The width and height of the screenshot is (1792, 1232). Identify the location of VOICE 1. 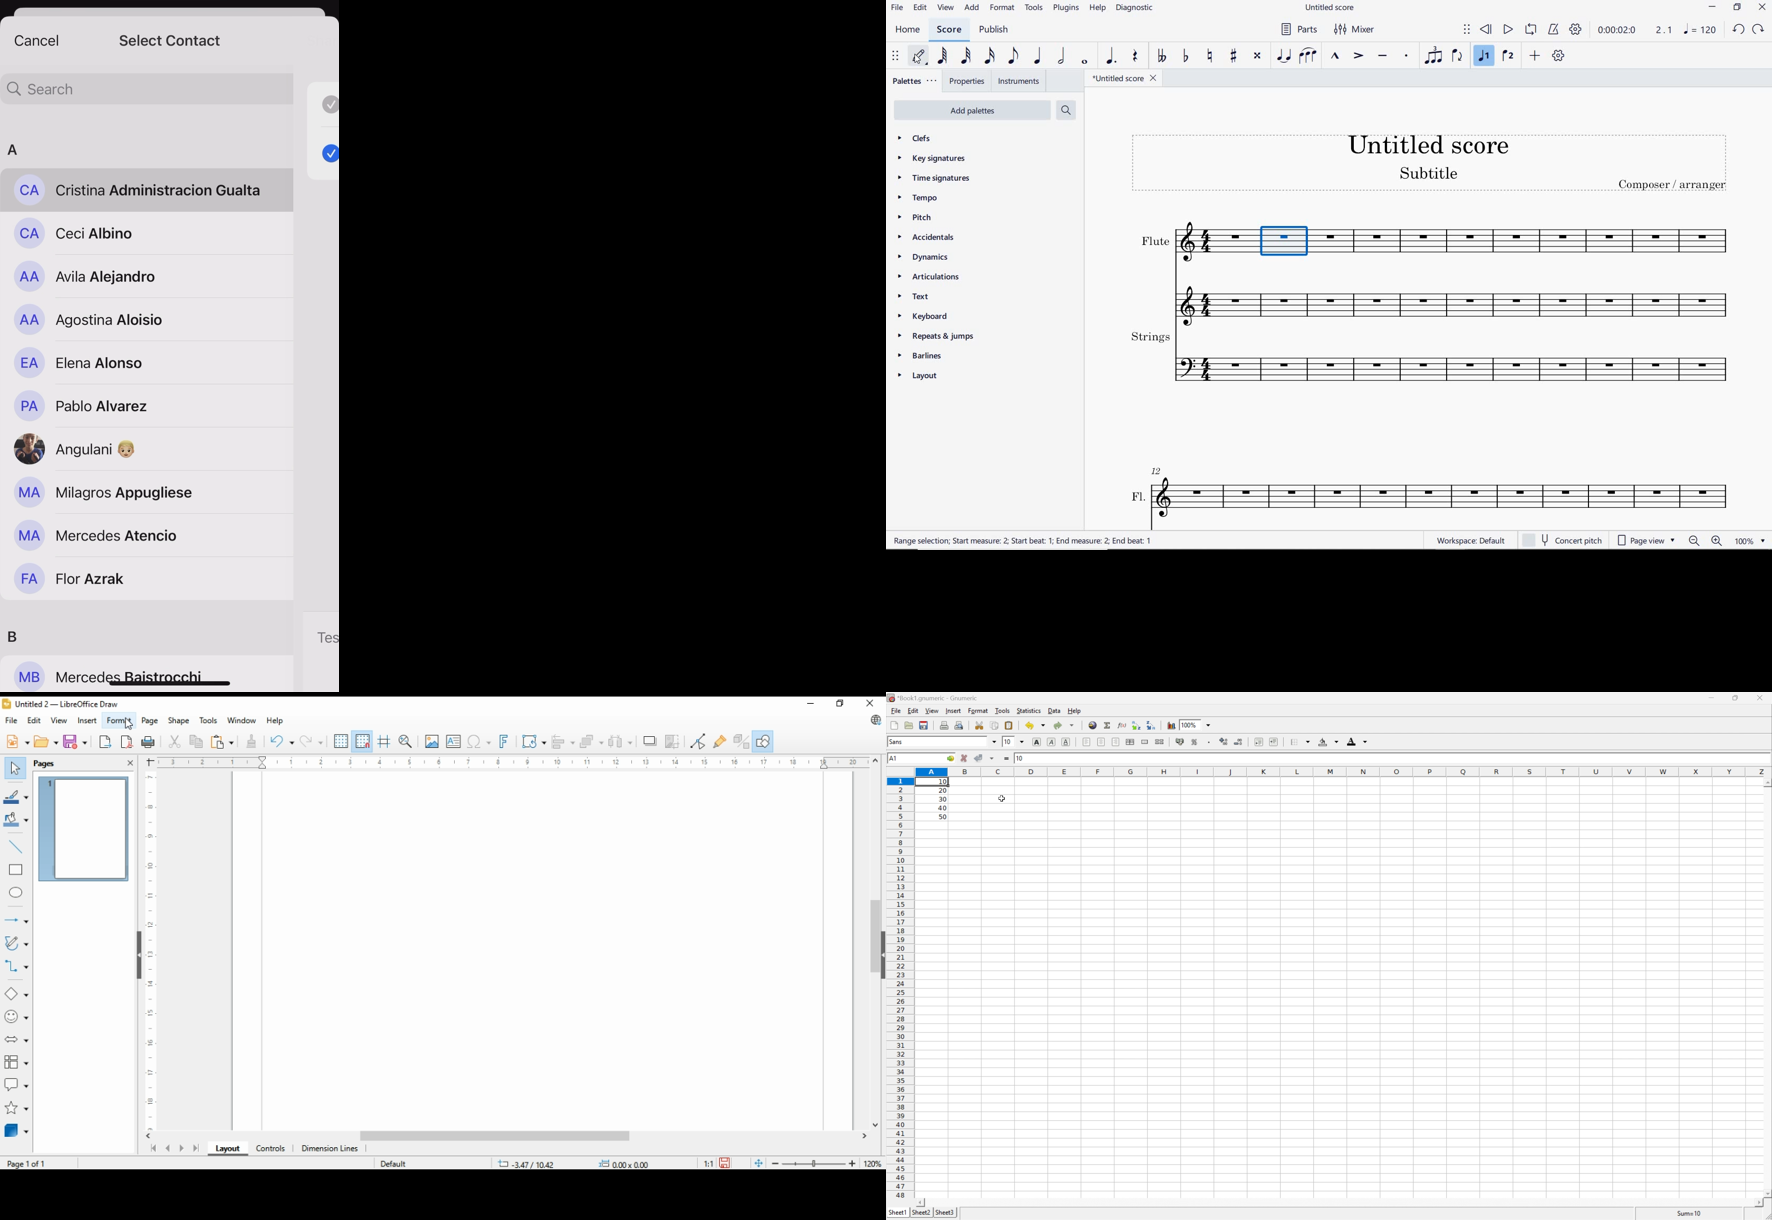
(1484, 56).